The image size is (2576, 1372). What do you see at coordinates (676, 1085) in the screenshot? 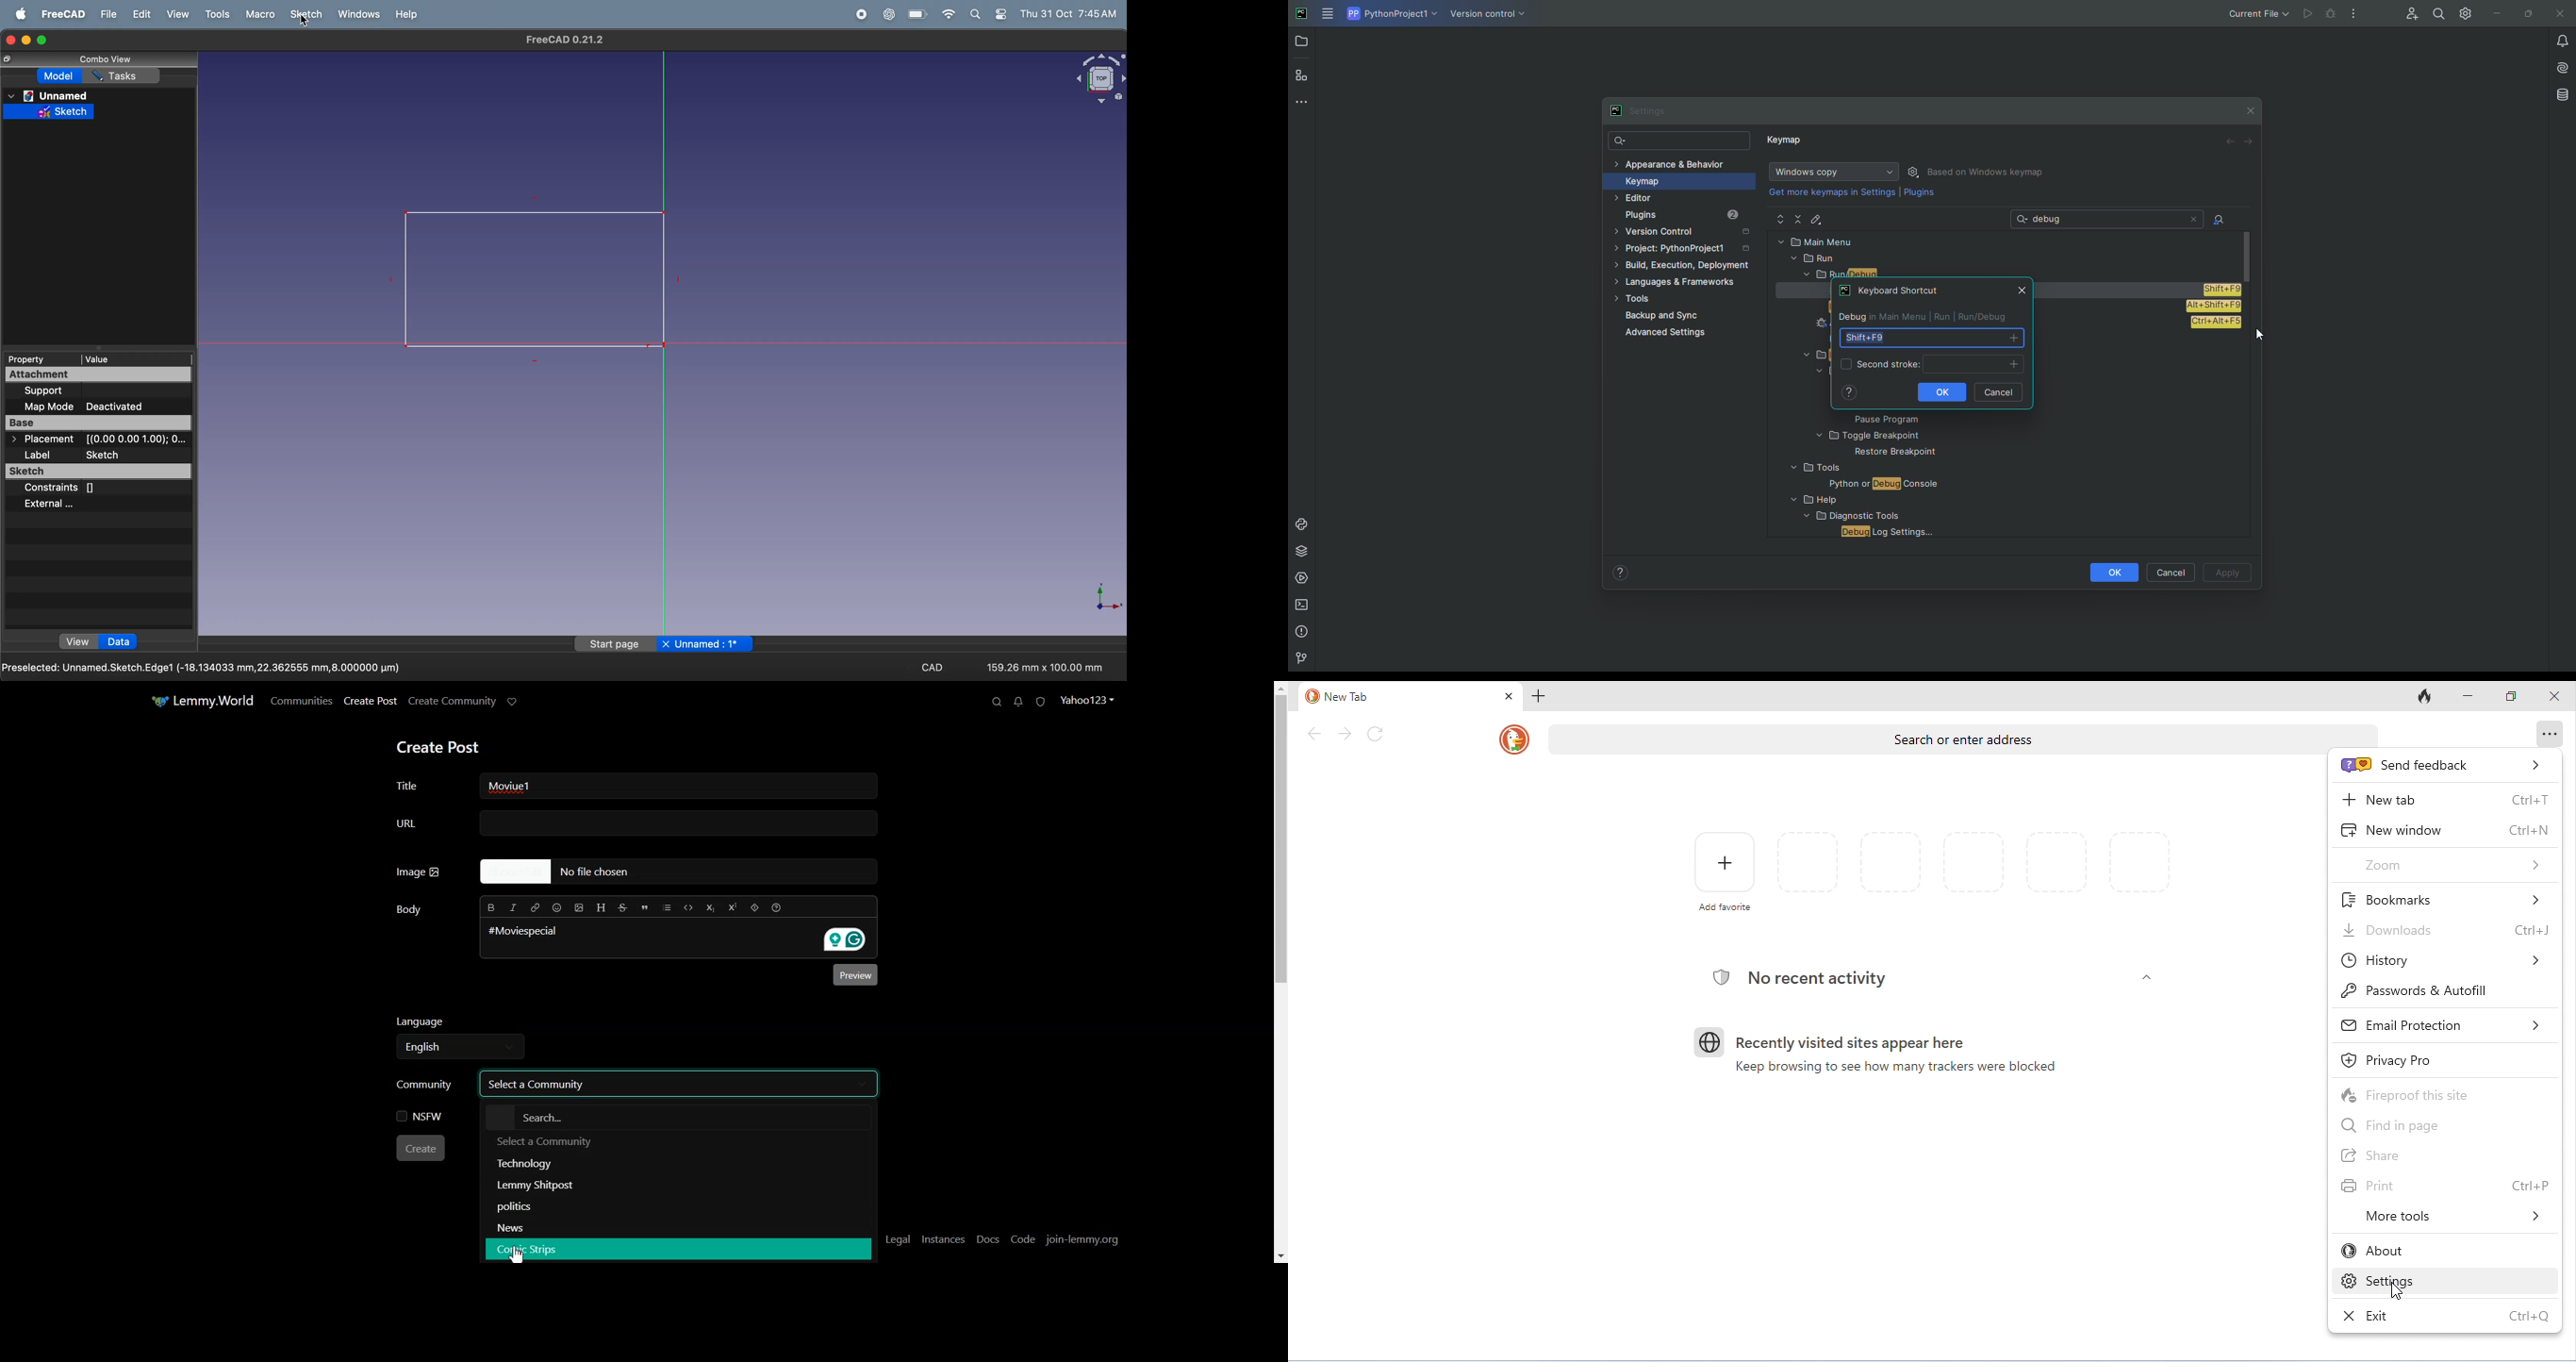
I see `Select a community` at bounding box center [676, 1085].